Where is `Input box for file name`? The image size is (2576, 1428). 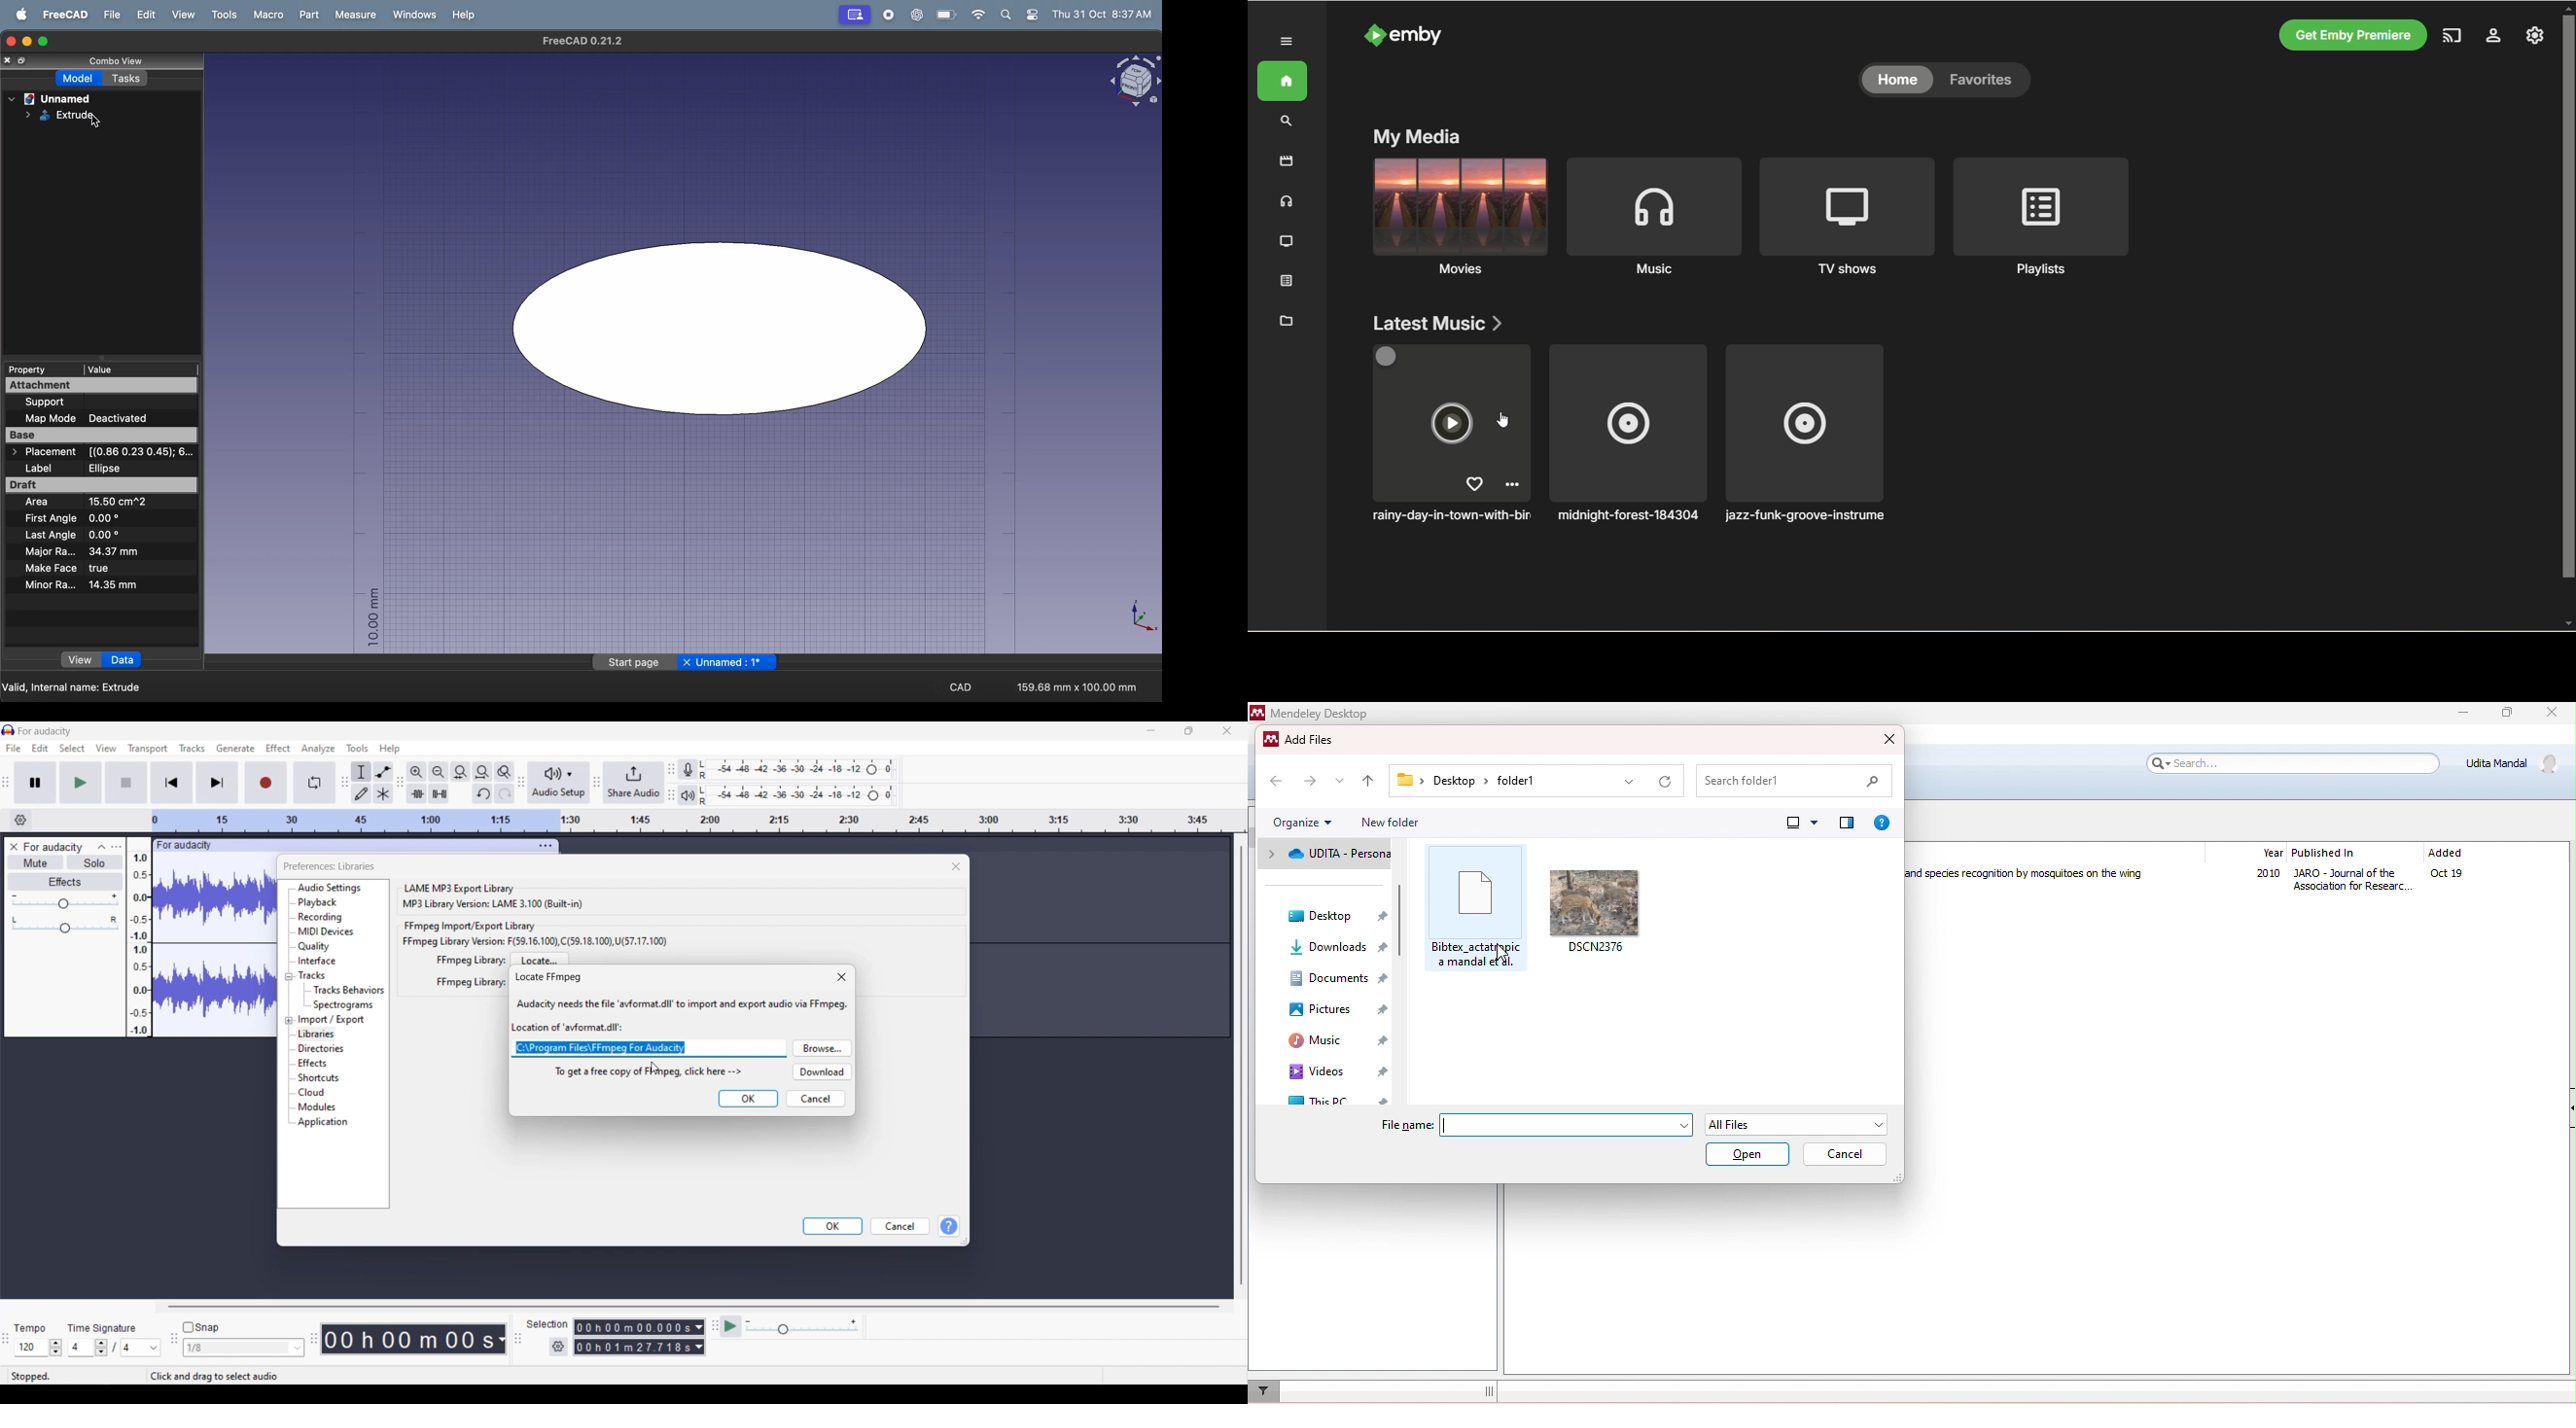 Input box for file name is located at coordinates (1558, 1125).